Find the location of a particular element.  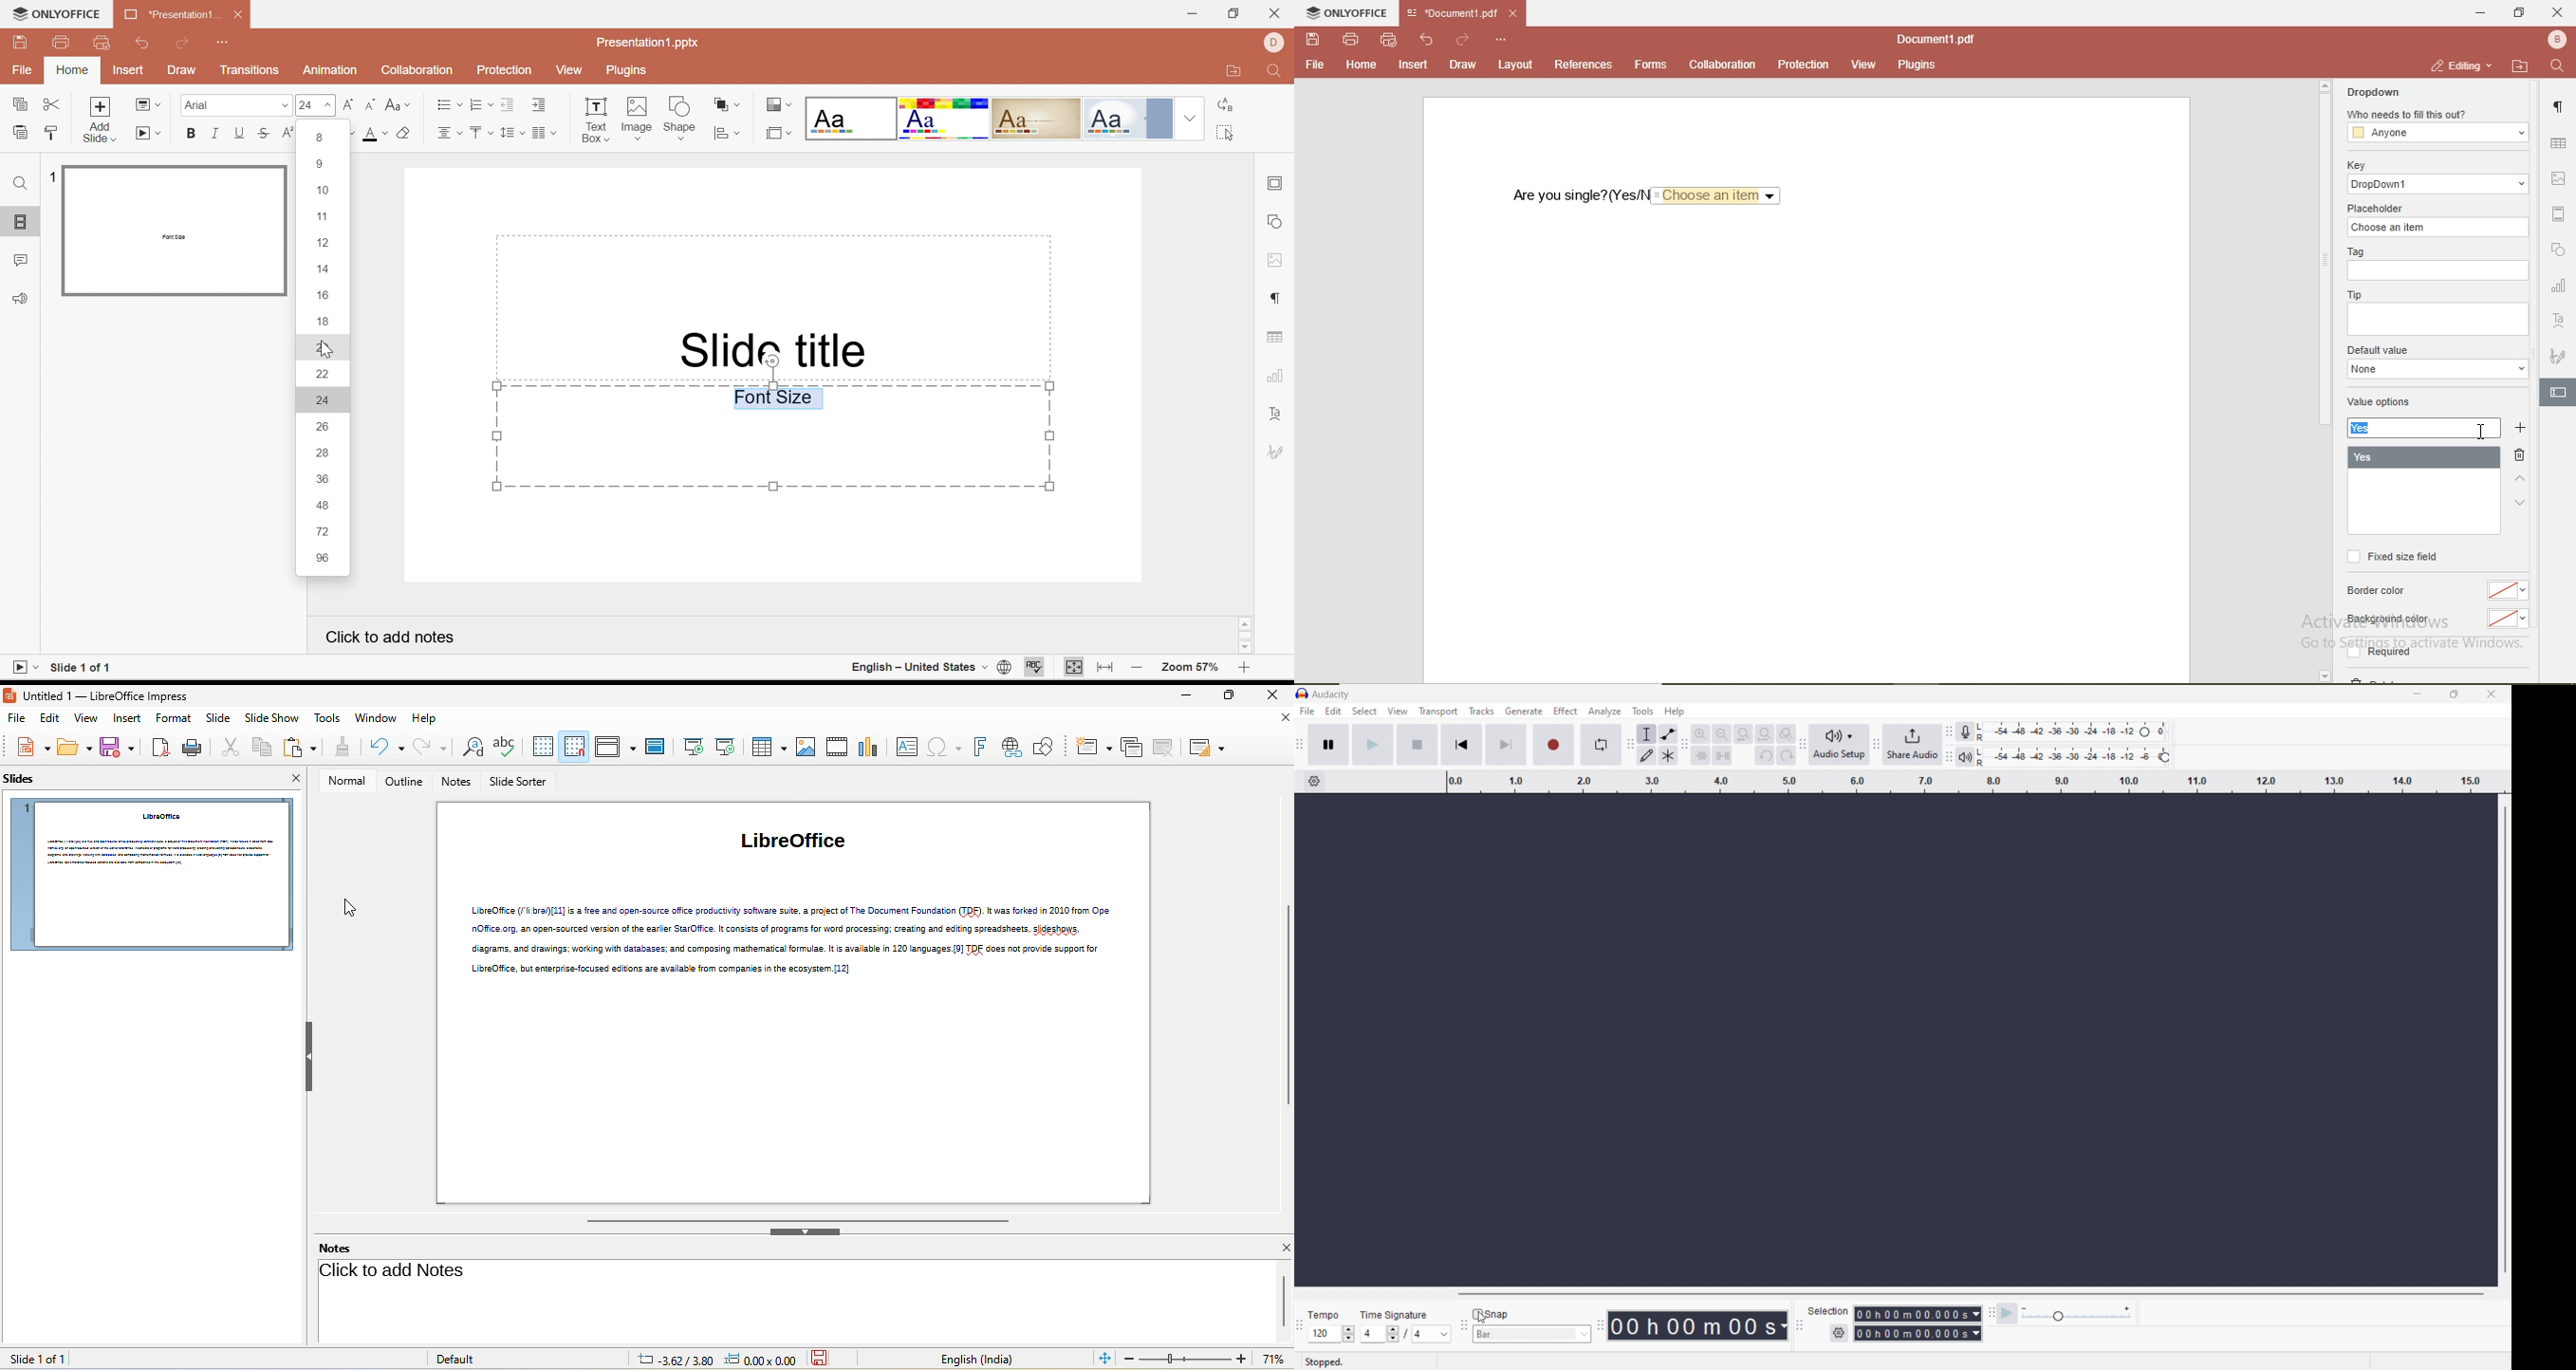

Quick print is located at coordinates (102, 41).